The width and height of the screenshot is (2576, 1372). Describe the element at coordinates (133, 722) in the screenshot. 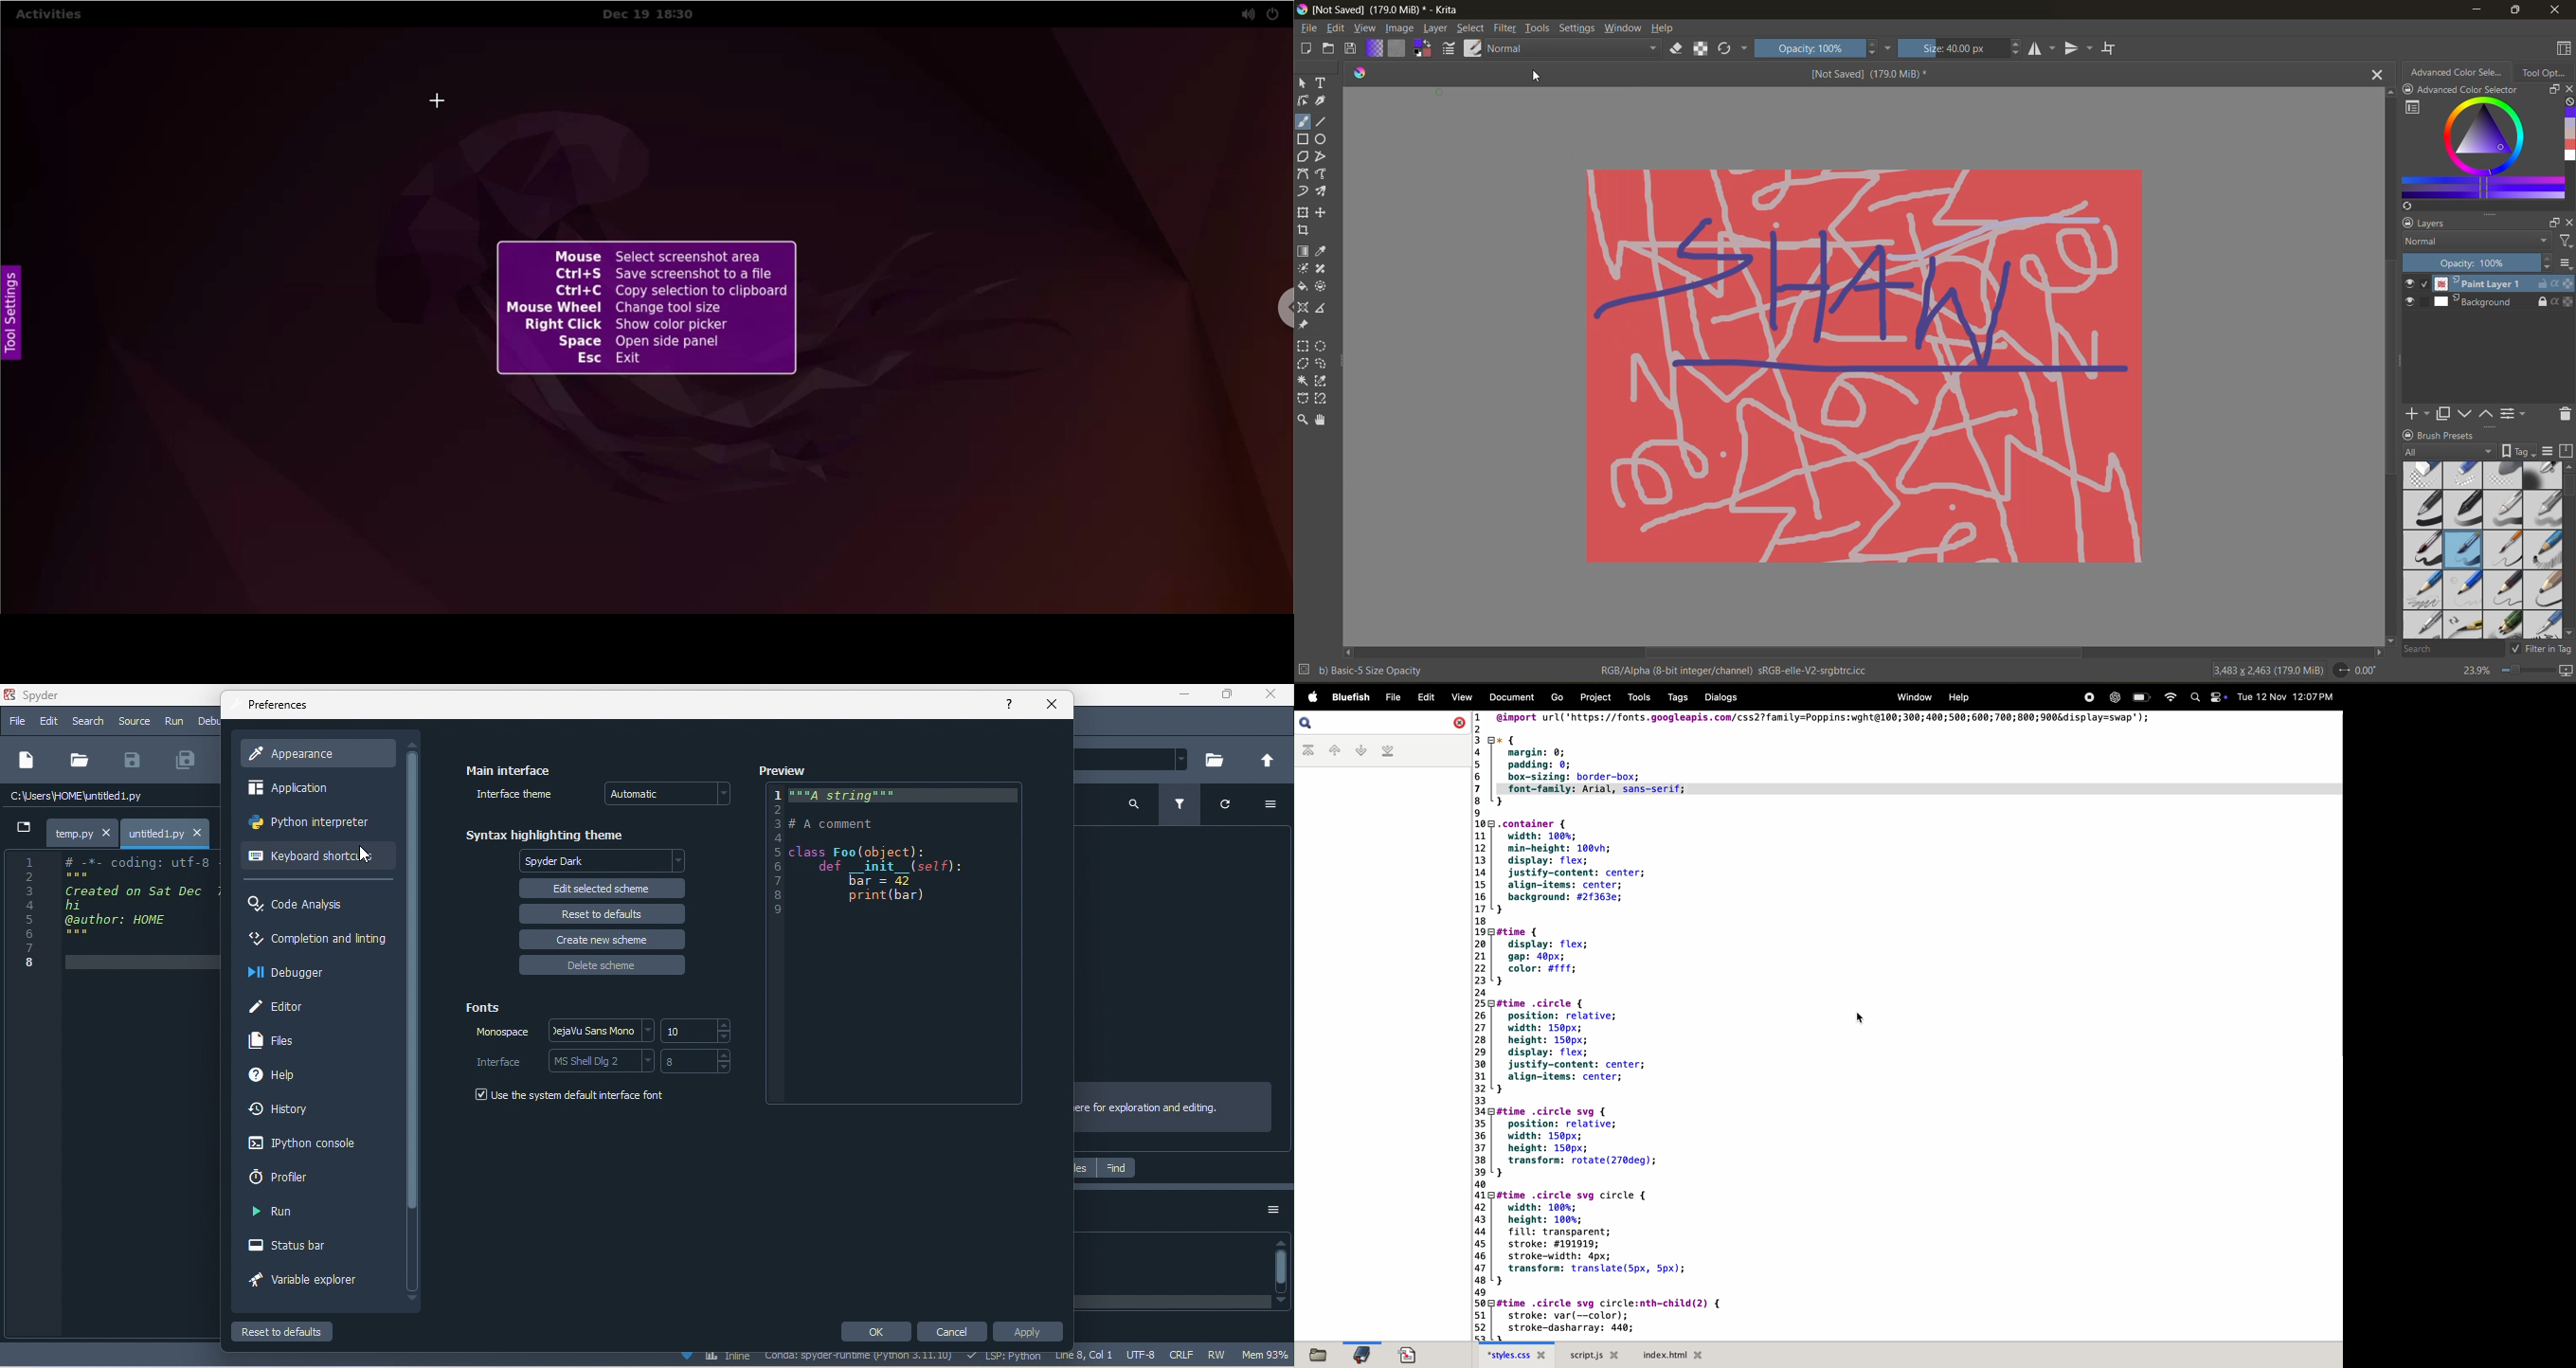

I see `source` at that location.